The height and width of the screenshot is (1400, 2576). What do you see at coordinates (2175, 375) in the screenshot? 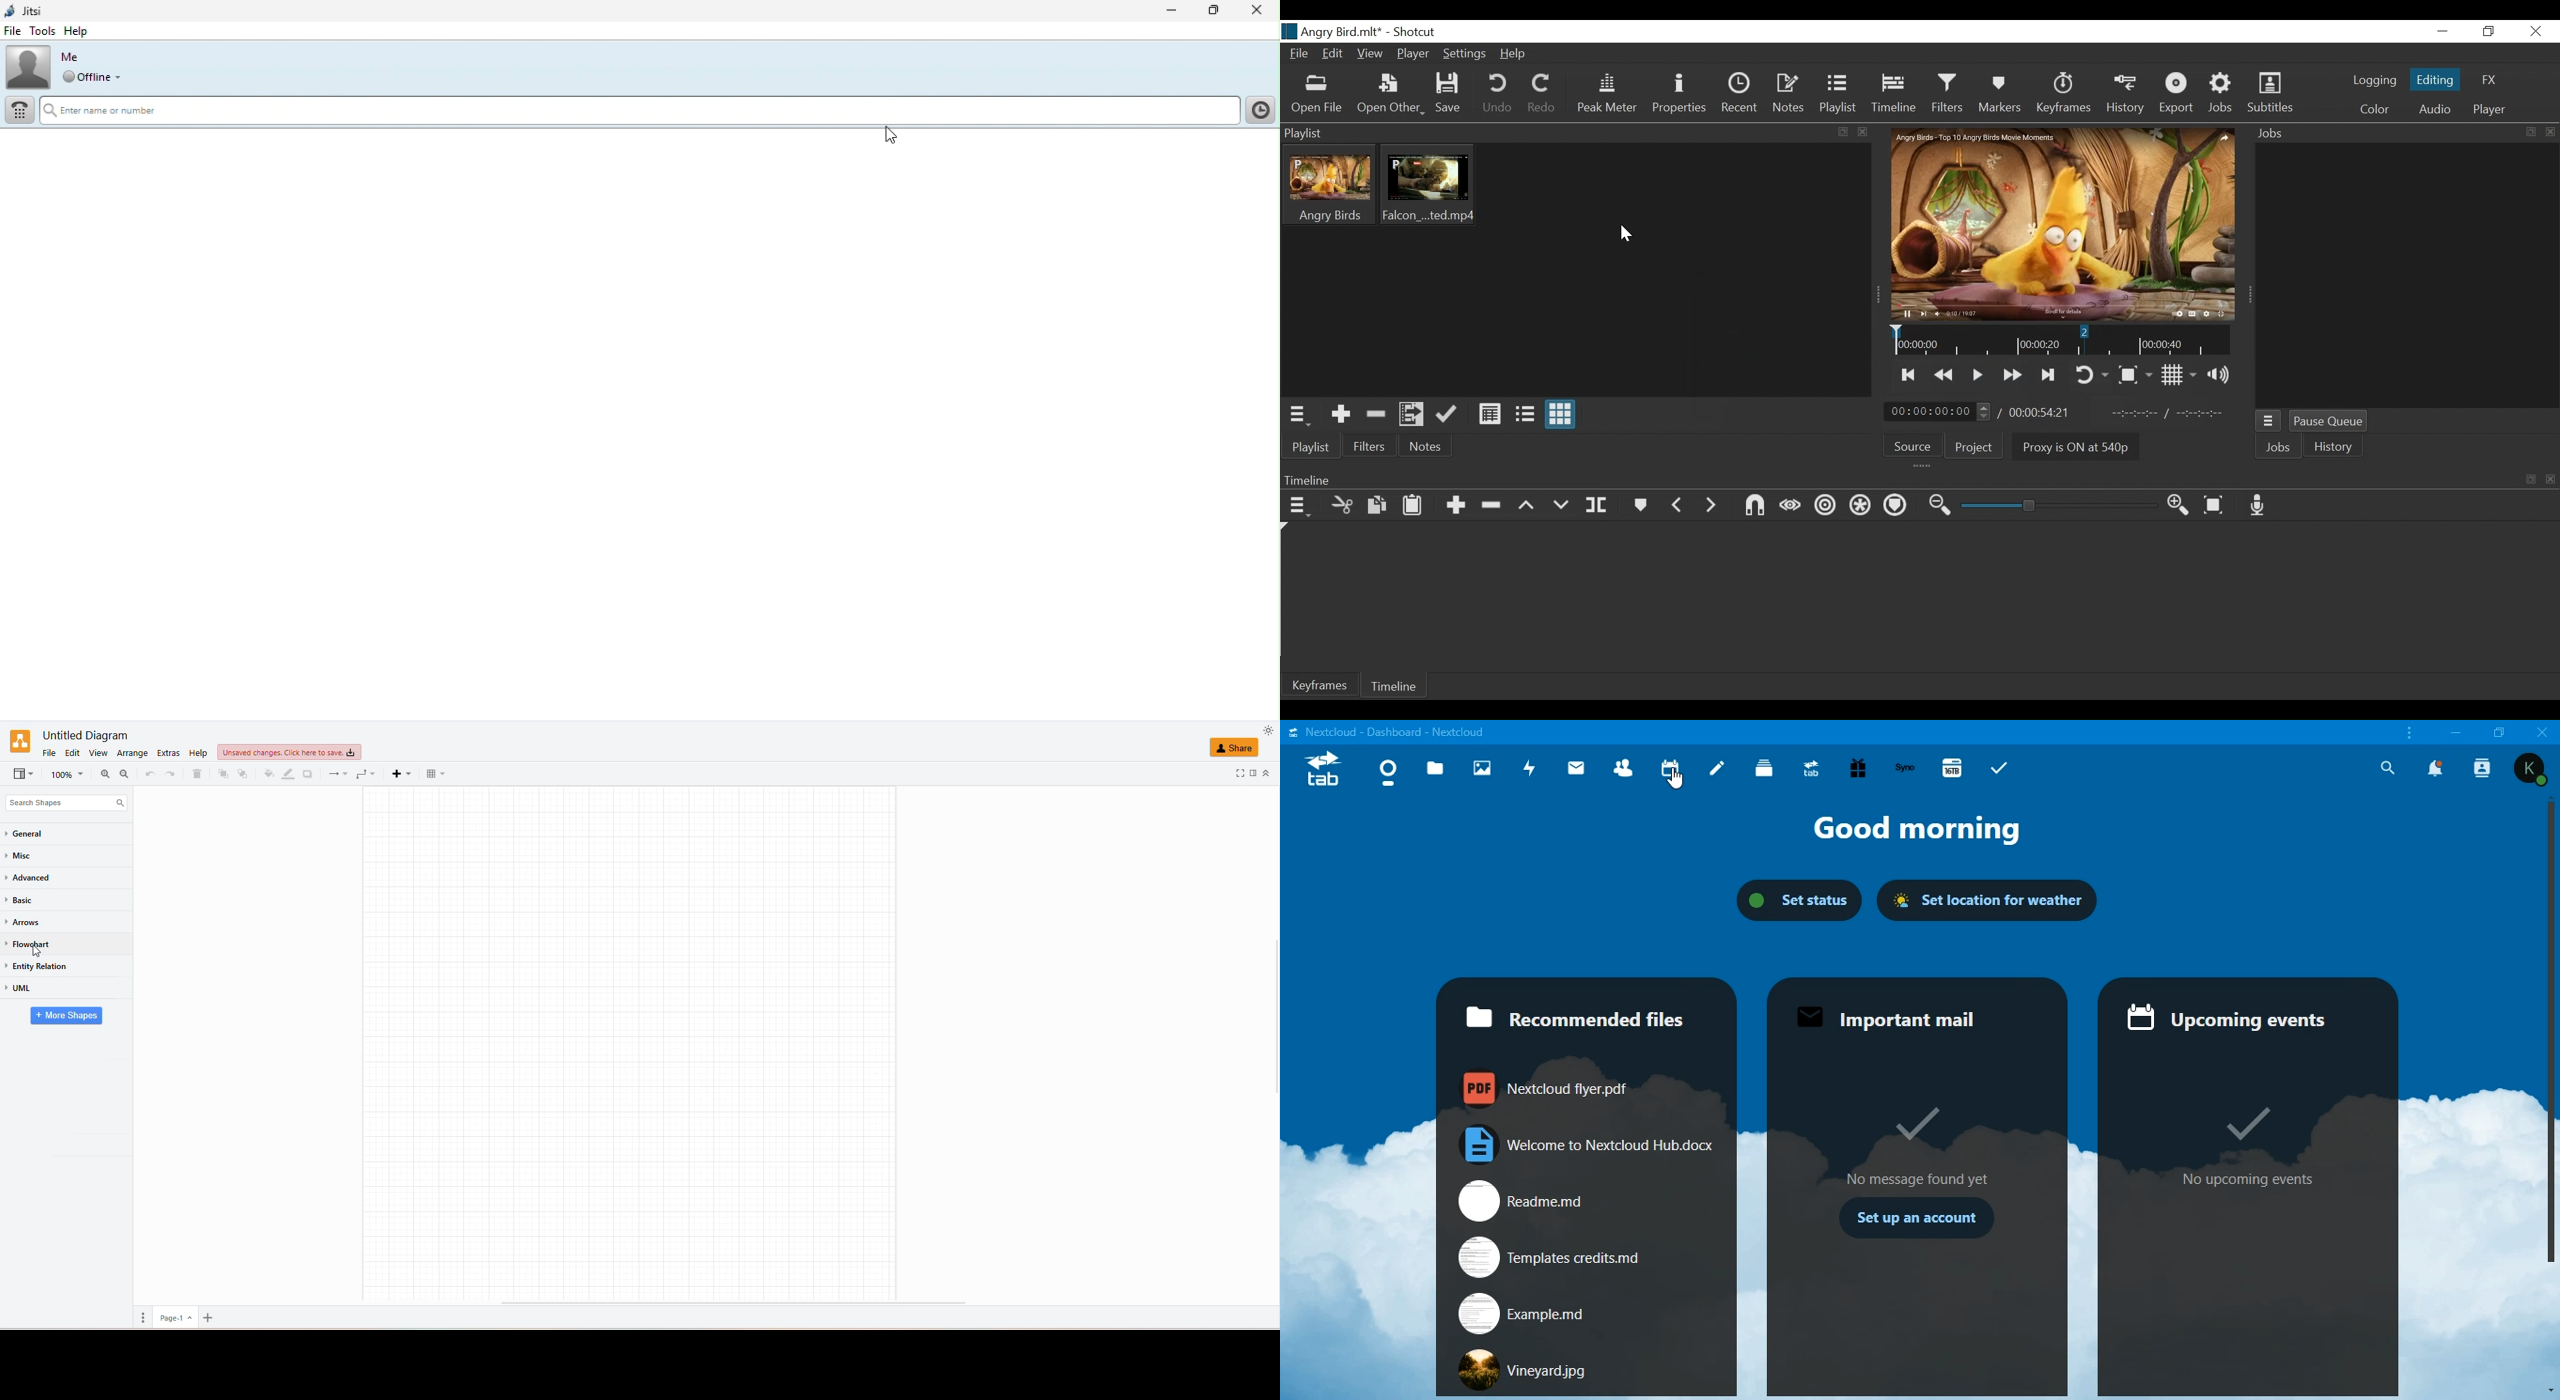
I see `Toggle Display grid on player` at bounding box center [2175, 375].